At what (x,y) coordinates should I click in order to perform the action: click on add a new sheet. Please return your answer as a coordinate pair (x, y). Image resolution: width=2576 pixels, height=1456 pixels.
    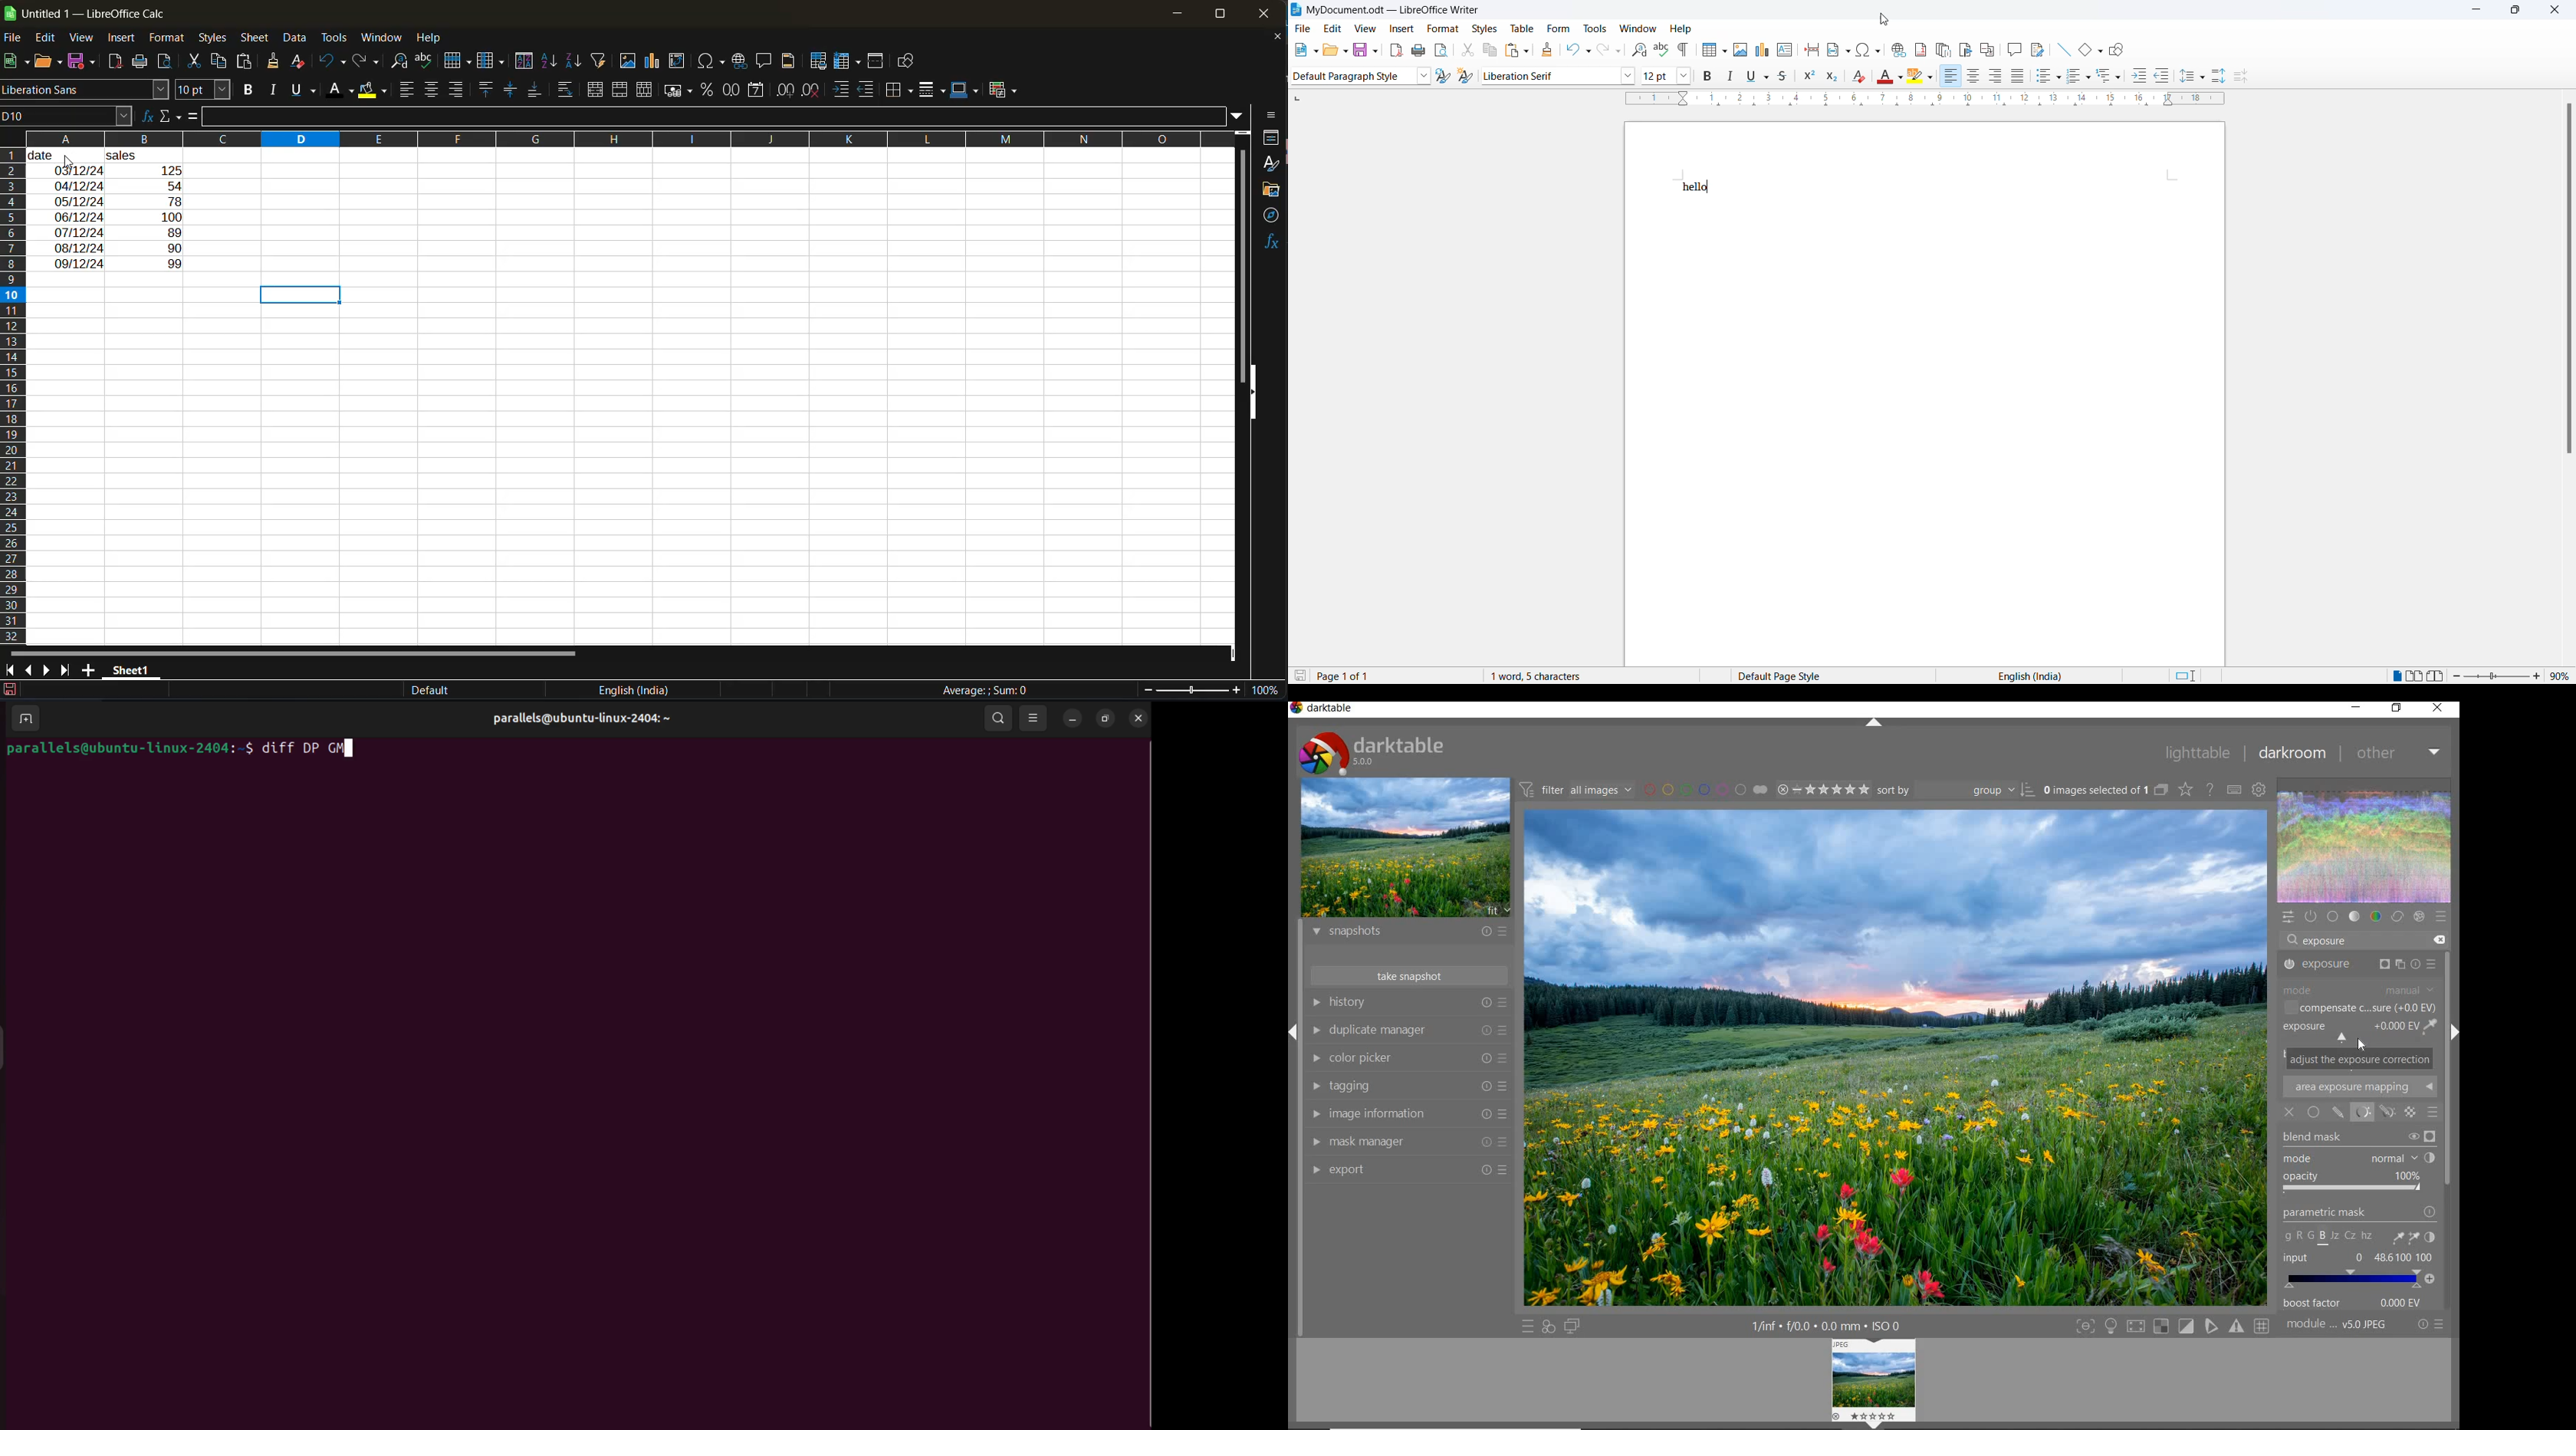
    Looking at the image, I should click on (88, 670).